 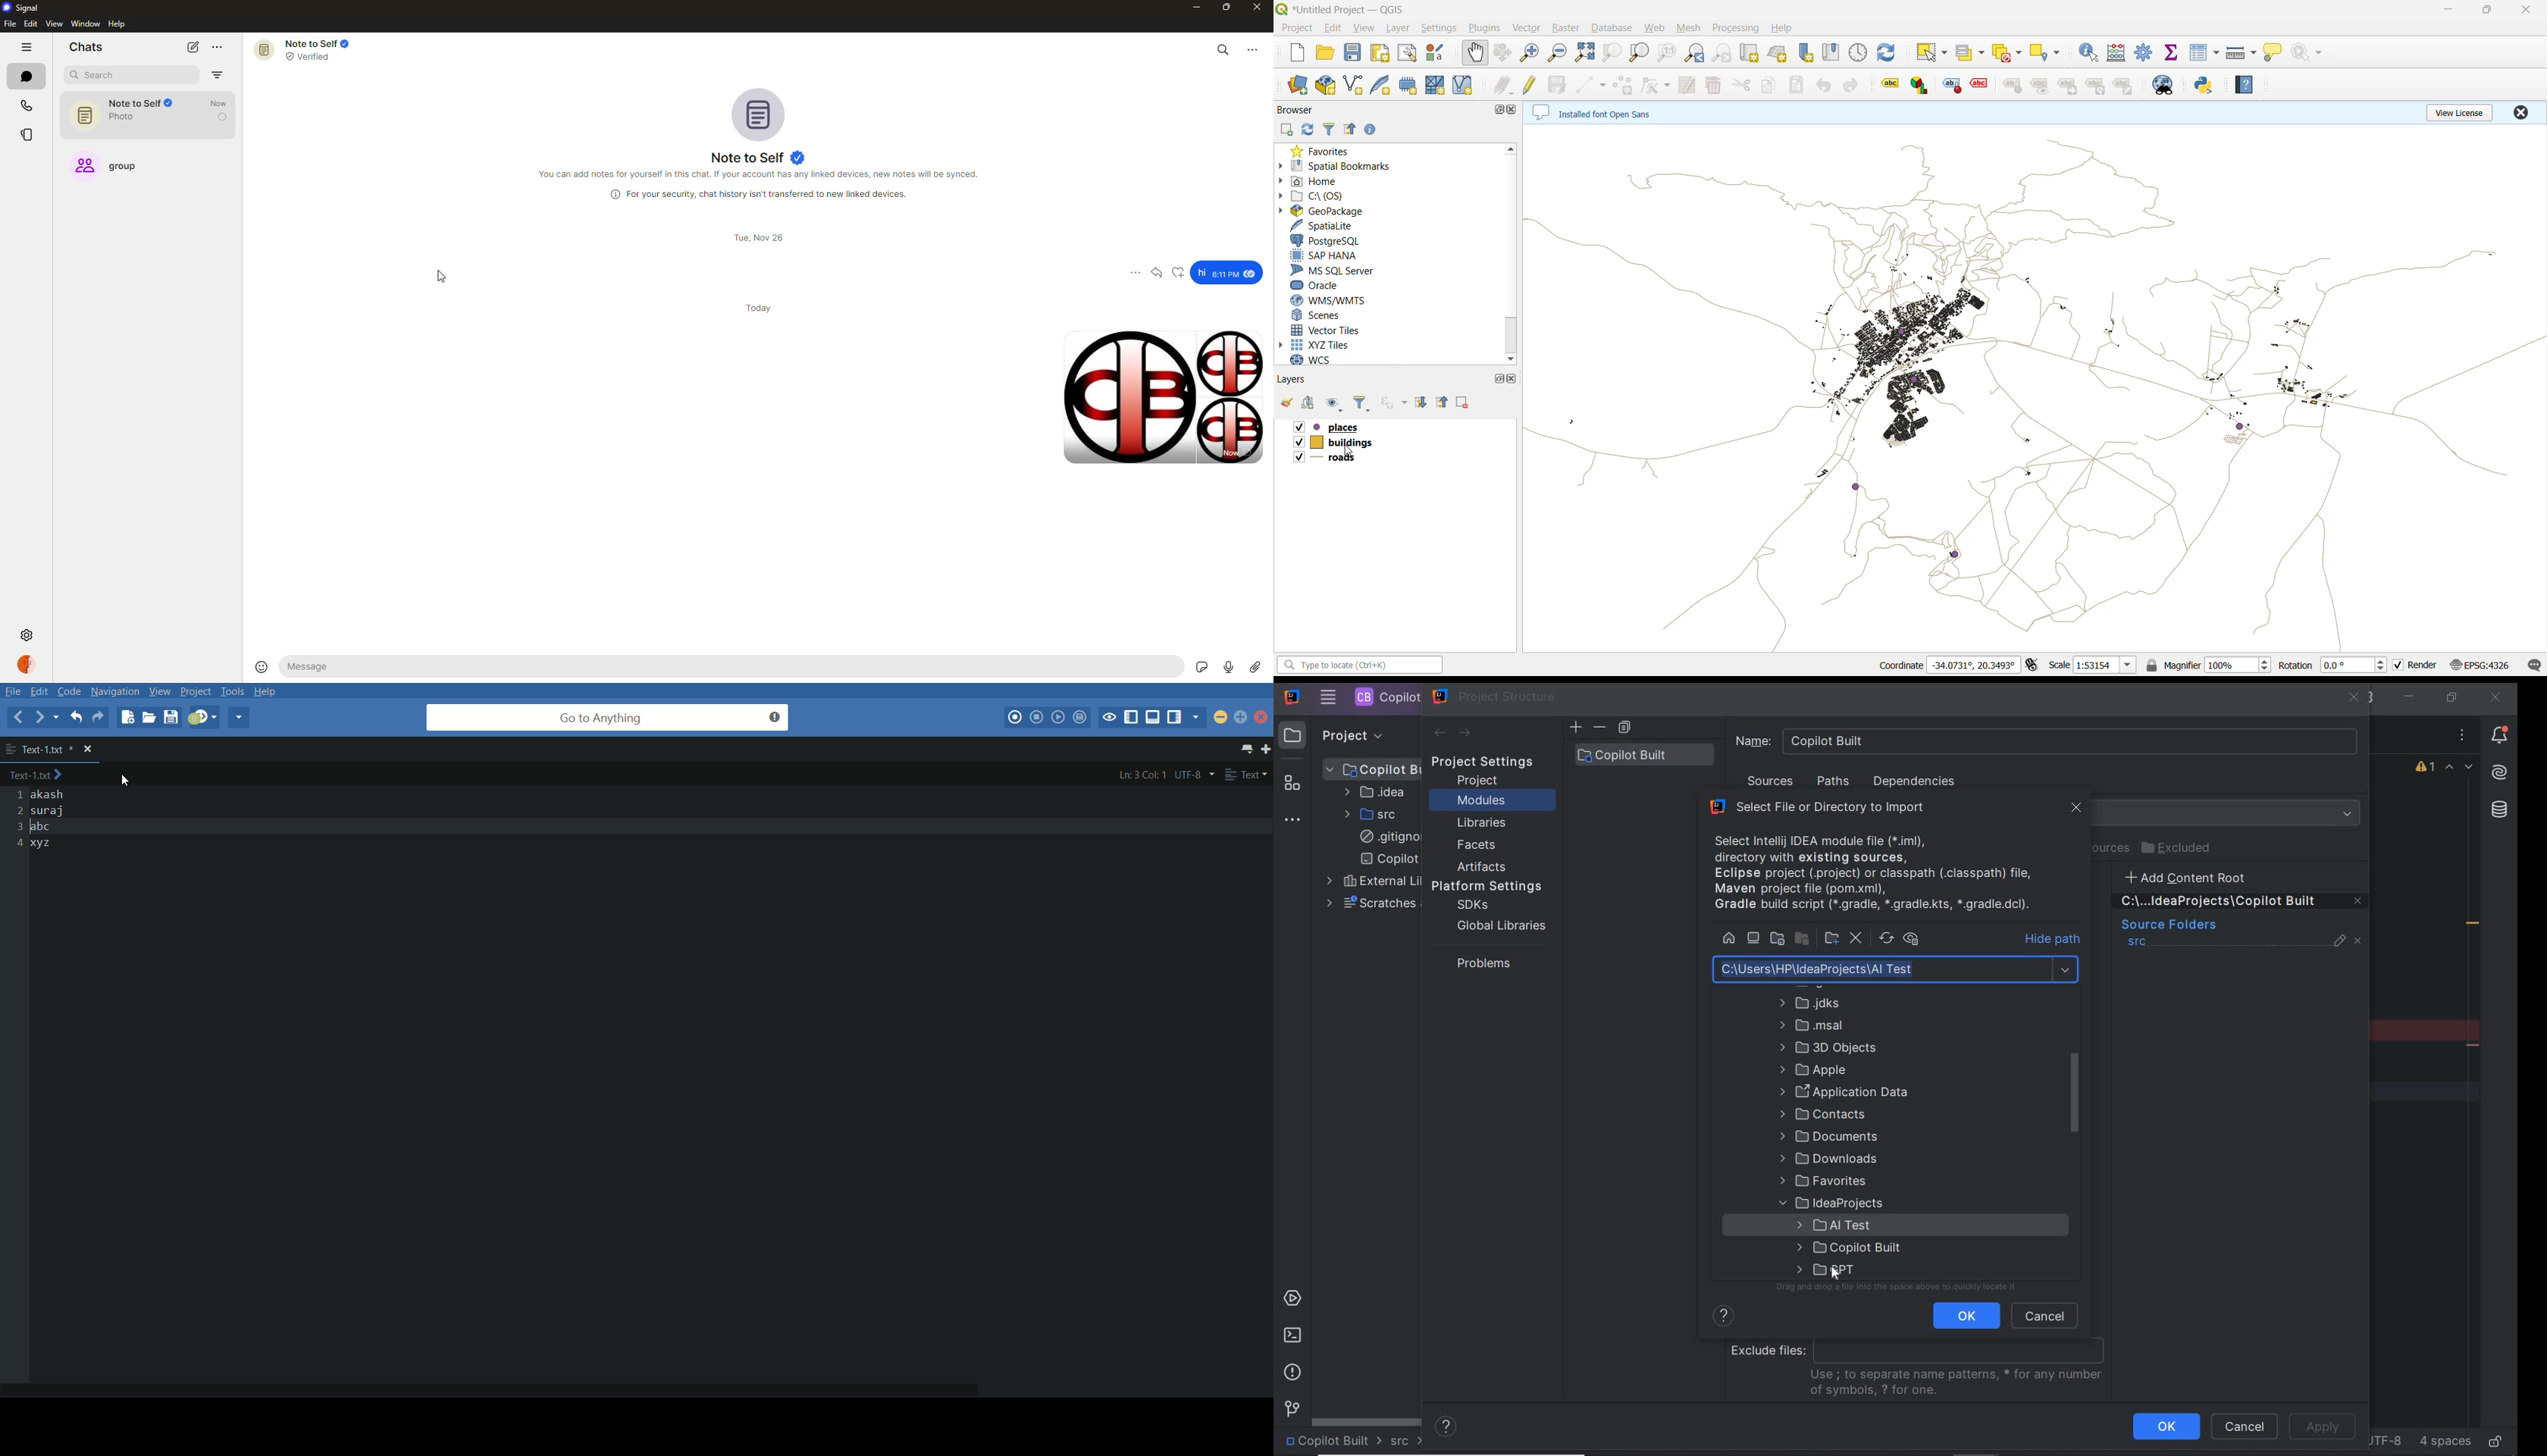 What do you see at coordinates (758, 157) in the screenshot?
I see `note to self` at bounding box center [758, 157].